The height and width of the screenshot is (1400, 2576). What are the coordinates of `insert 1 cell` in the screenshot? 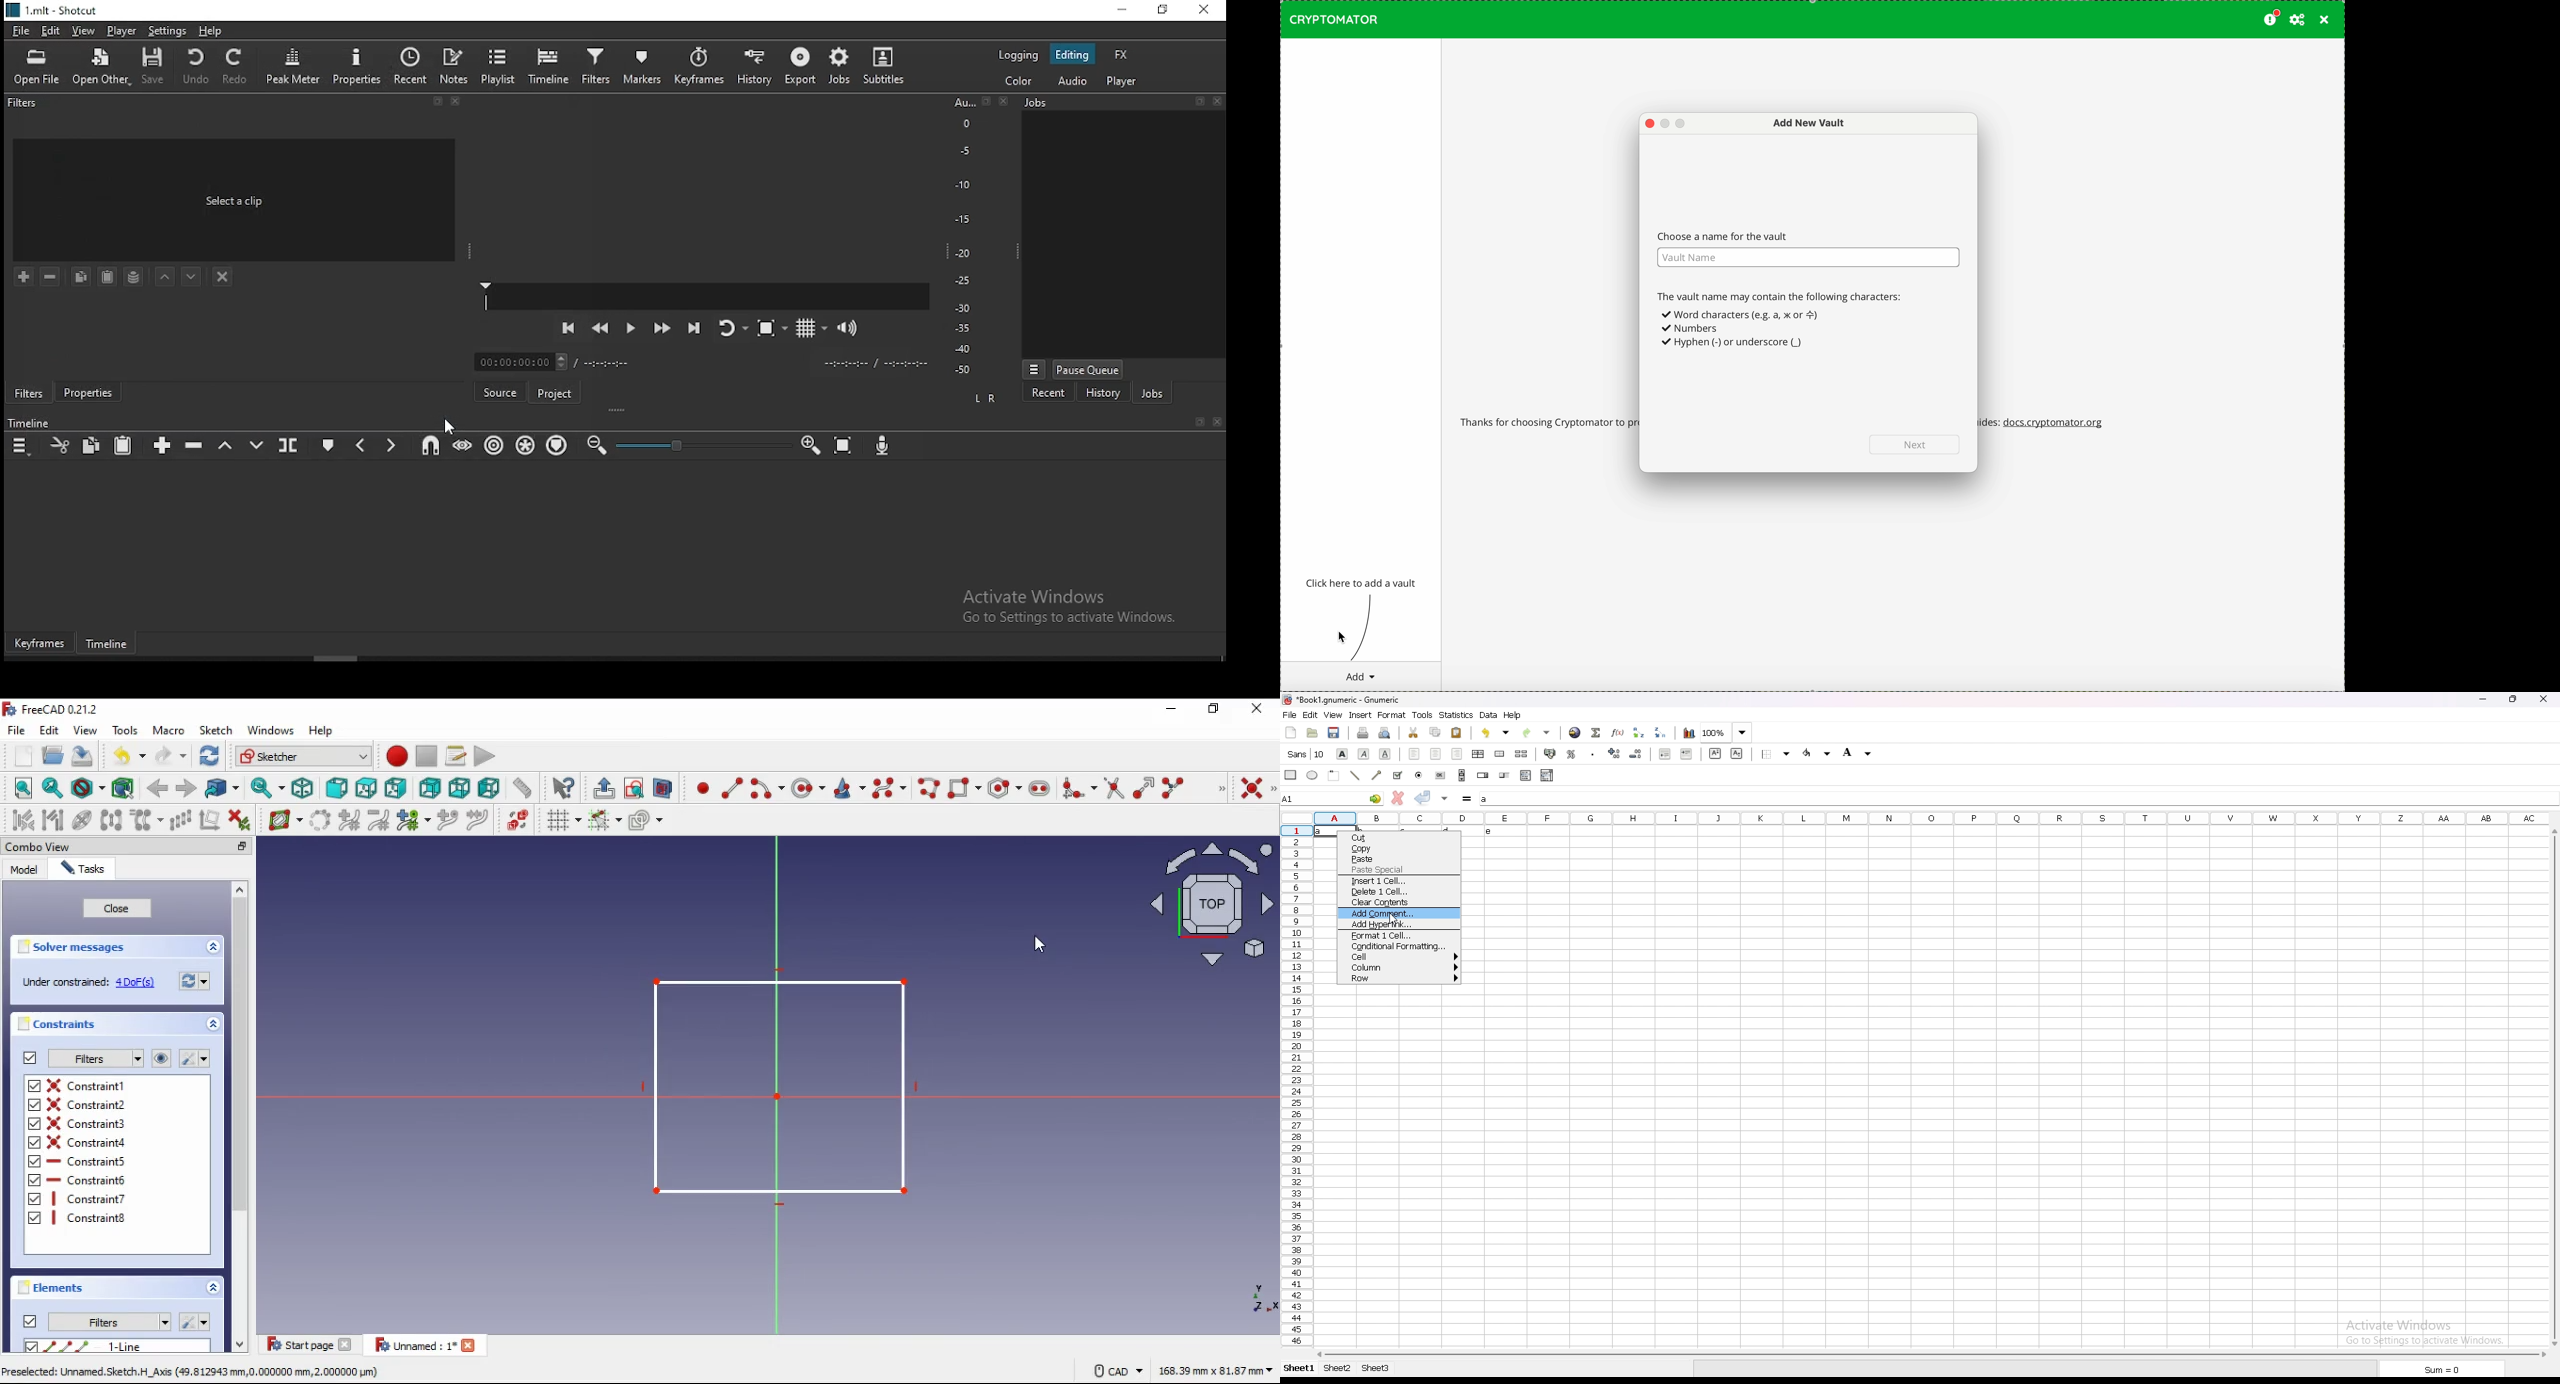 It's located at (1399, 881).